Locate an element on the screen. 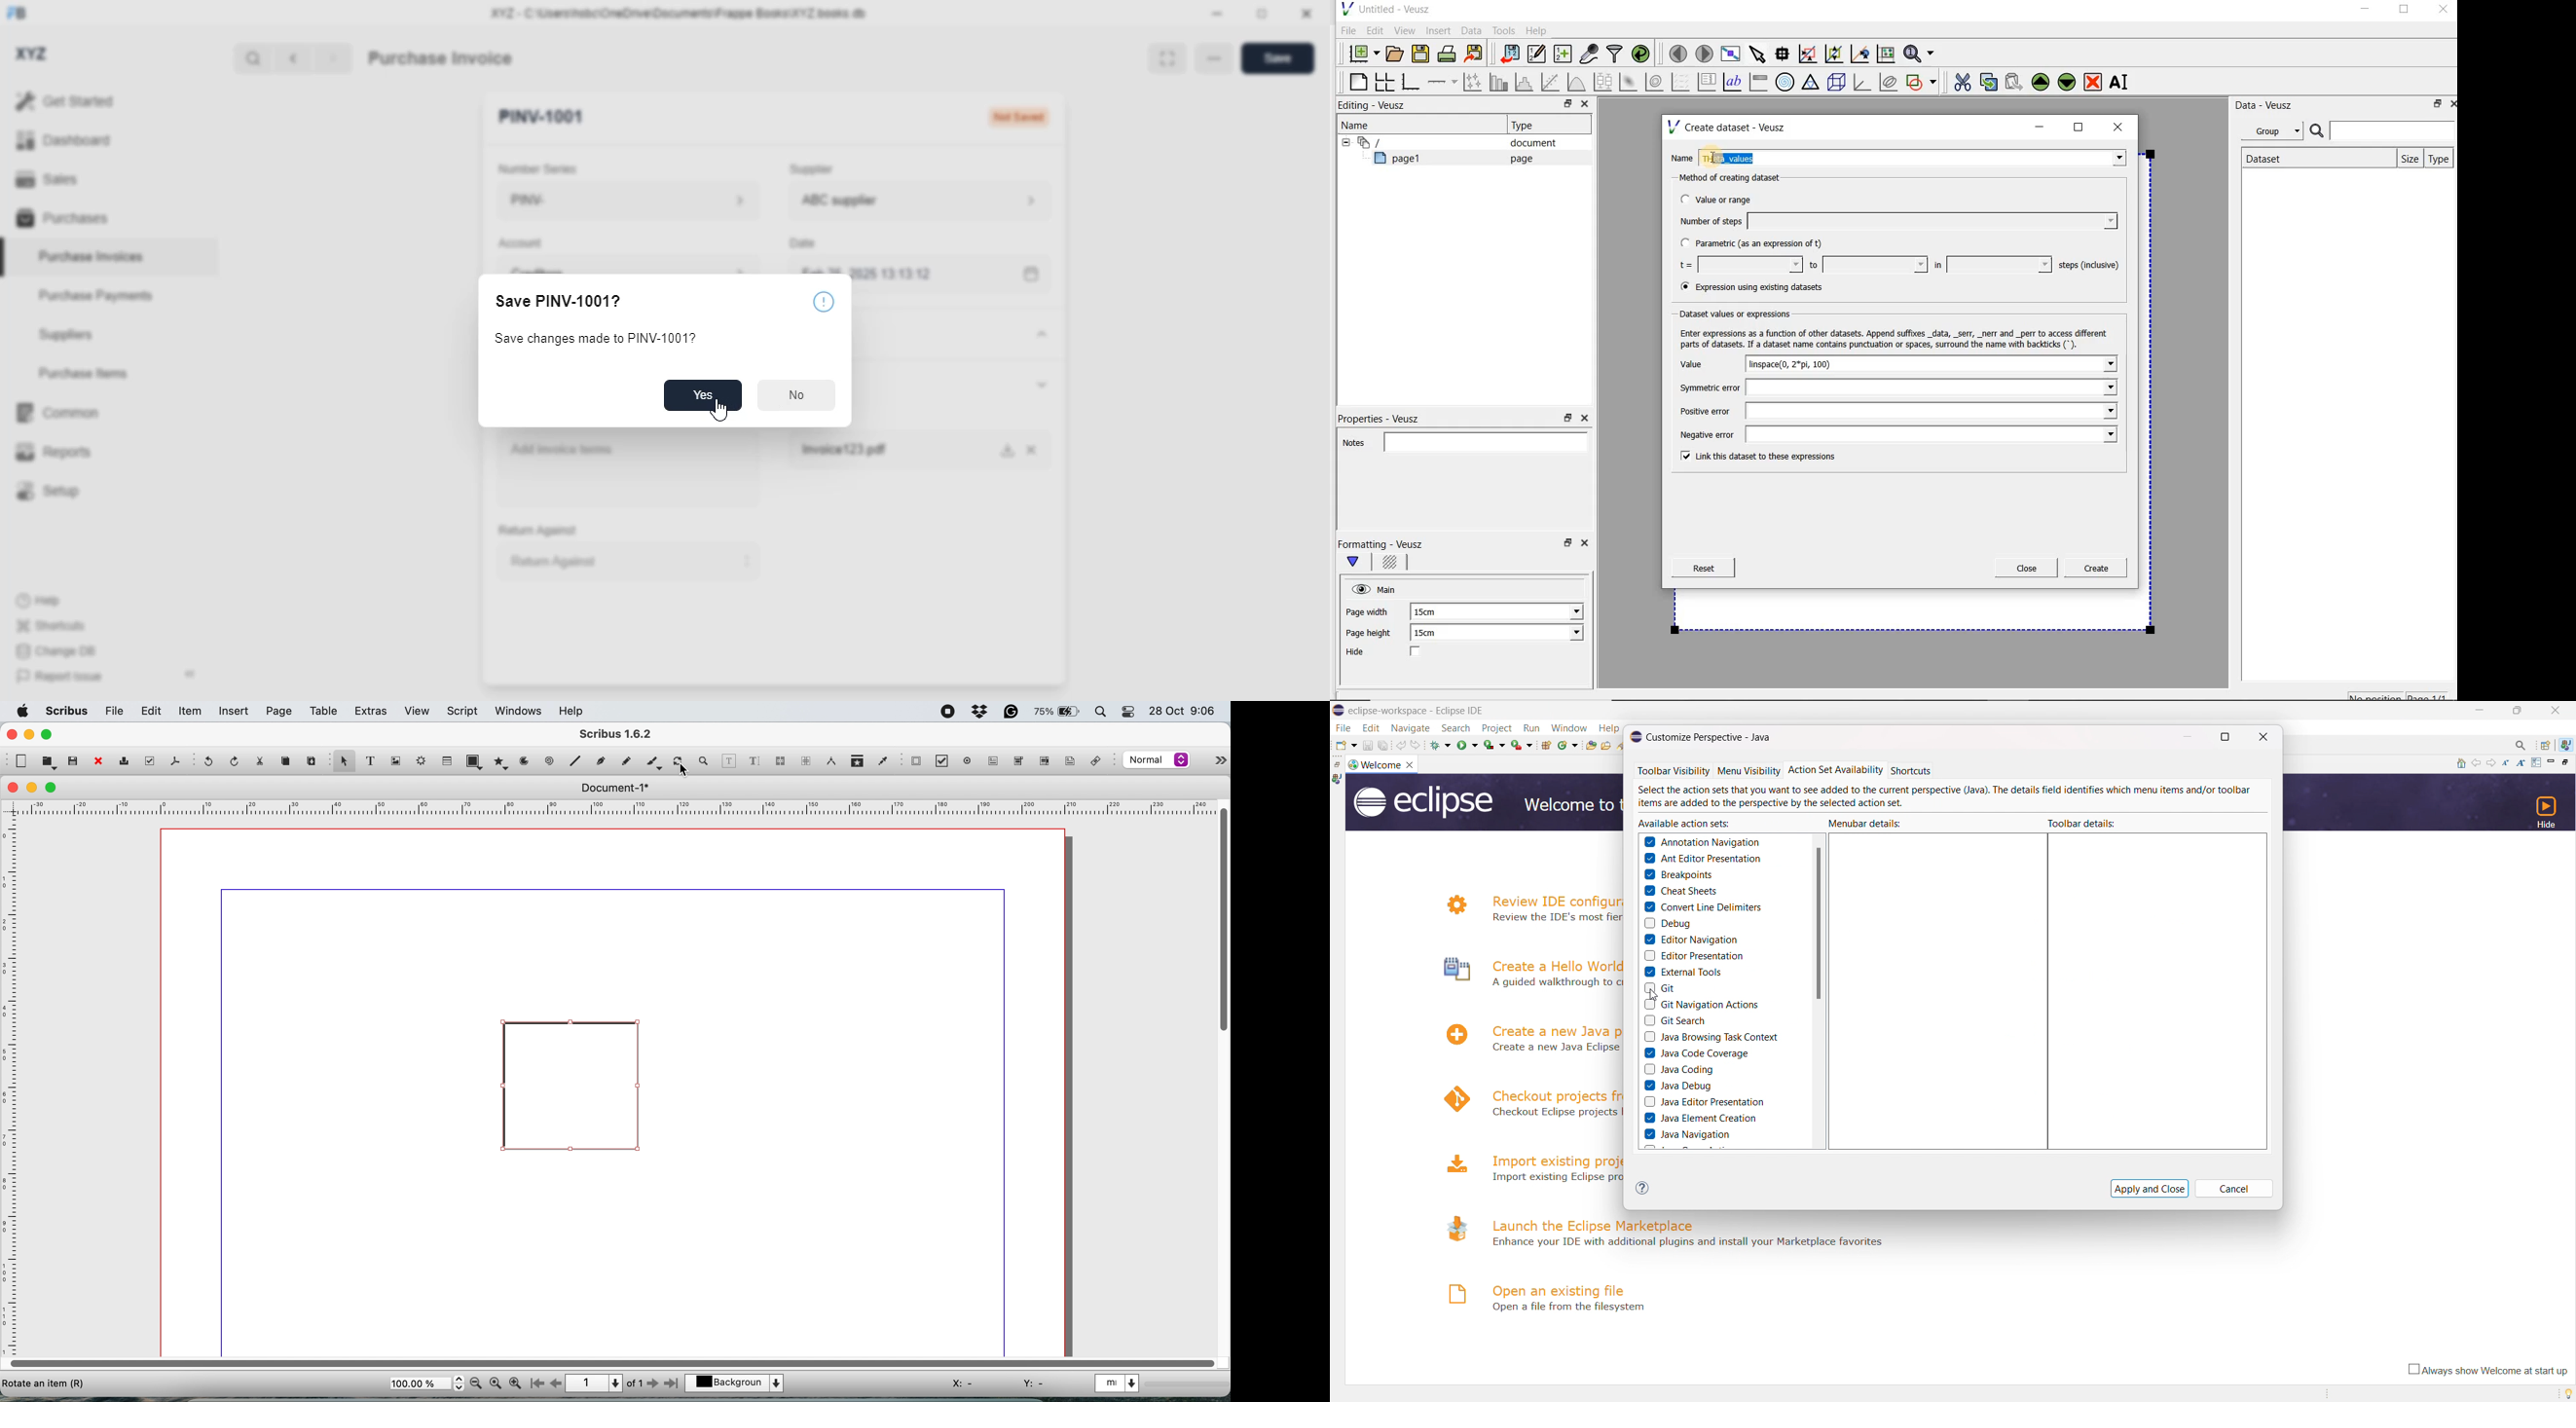 Image resolution: width=2576 pixels, height=1428 pixels. setup is located at coordinates (46, 492).